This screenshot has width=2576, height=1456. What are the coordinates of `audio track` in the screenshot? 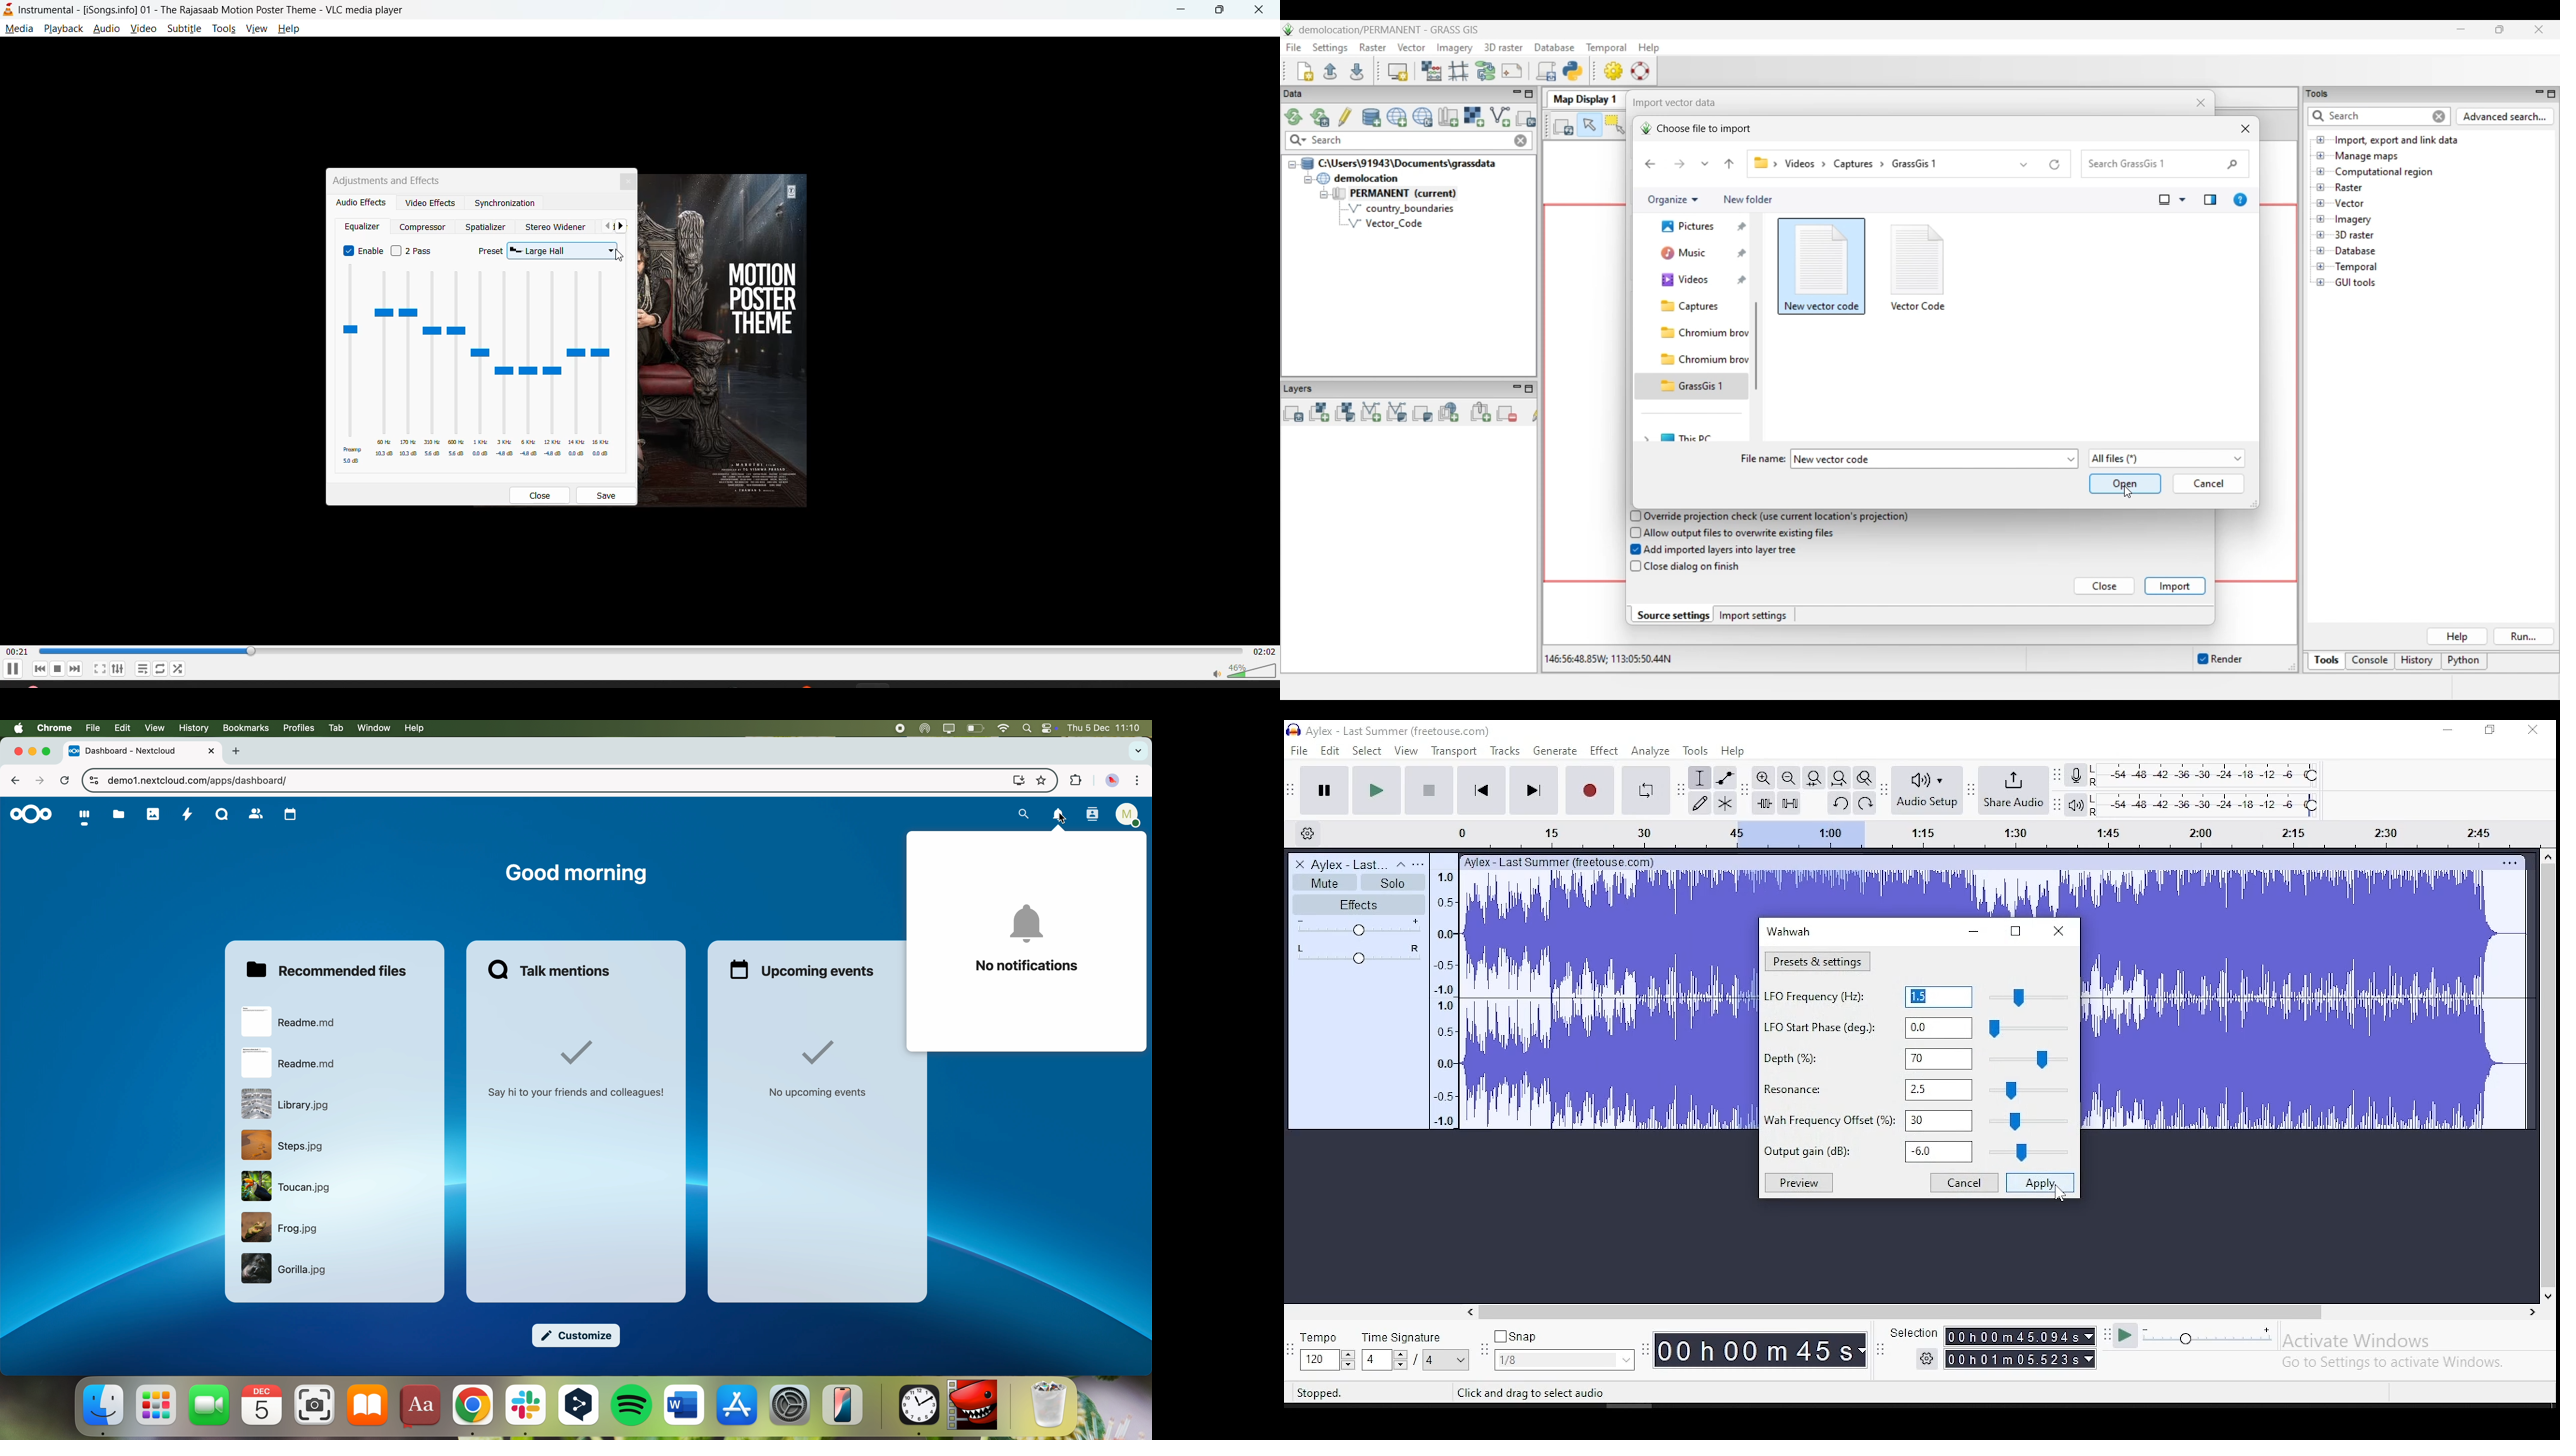 It's located at (1609, 1001).